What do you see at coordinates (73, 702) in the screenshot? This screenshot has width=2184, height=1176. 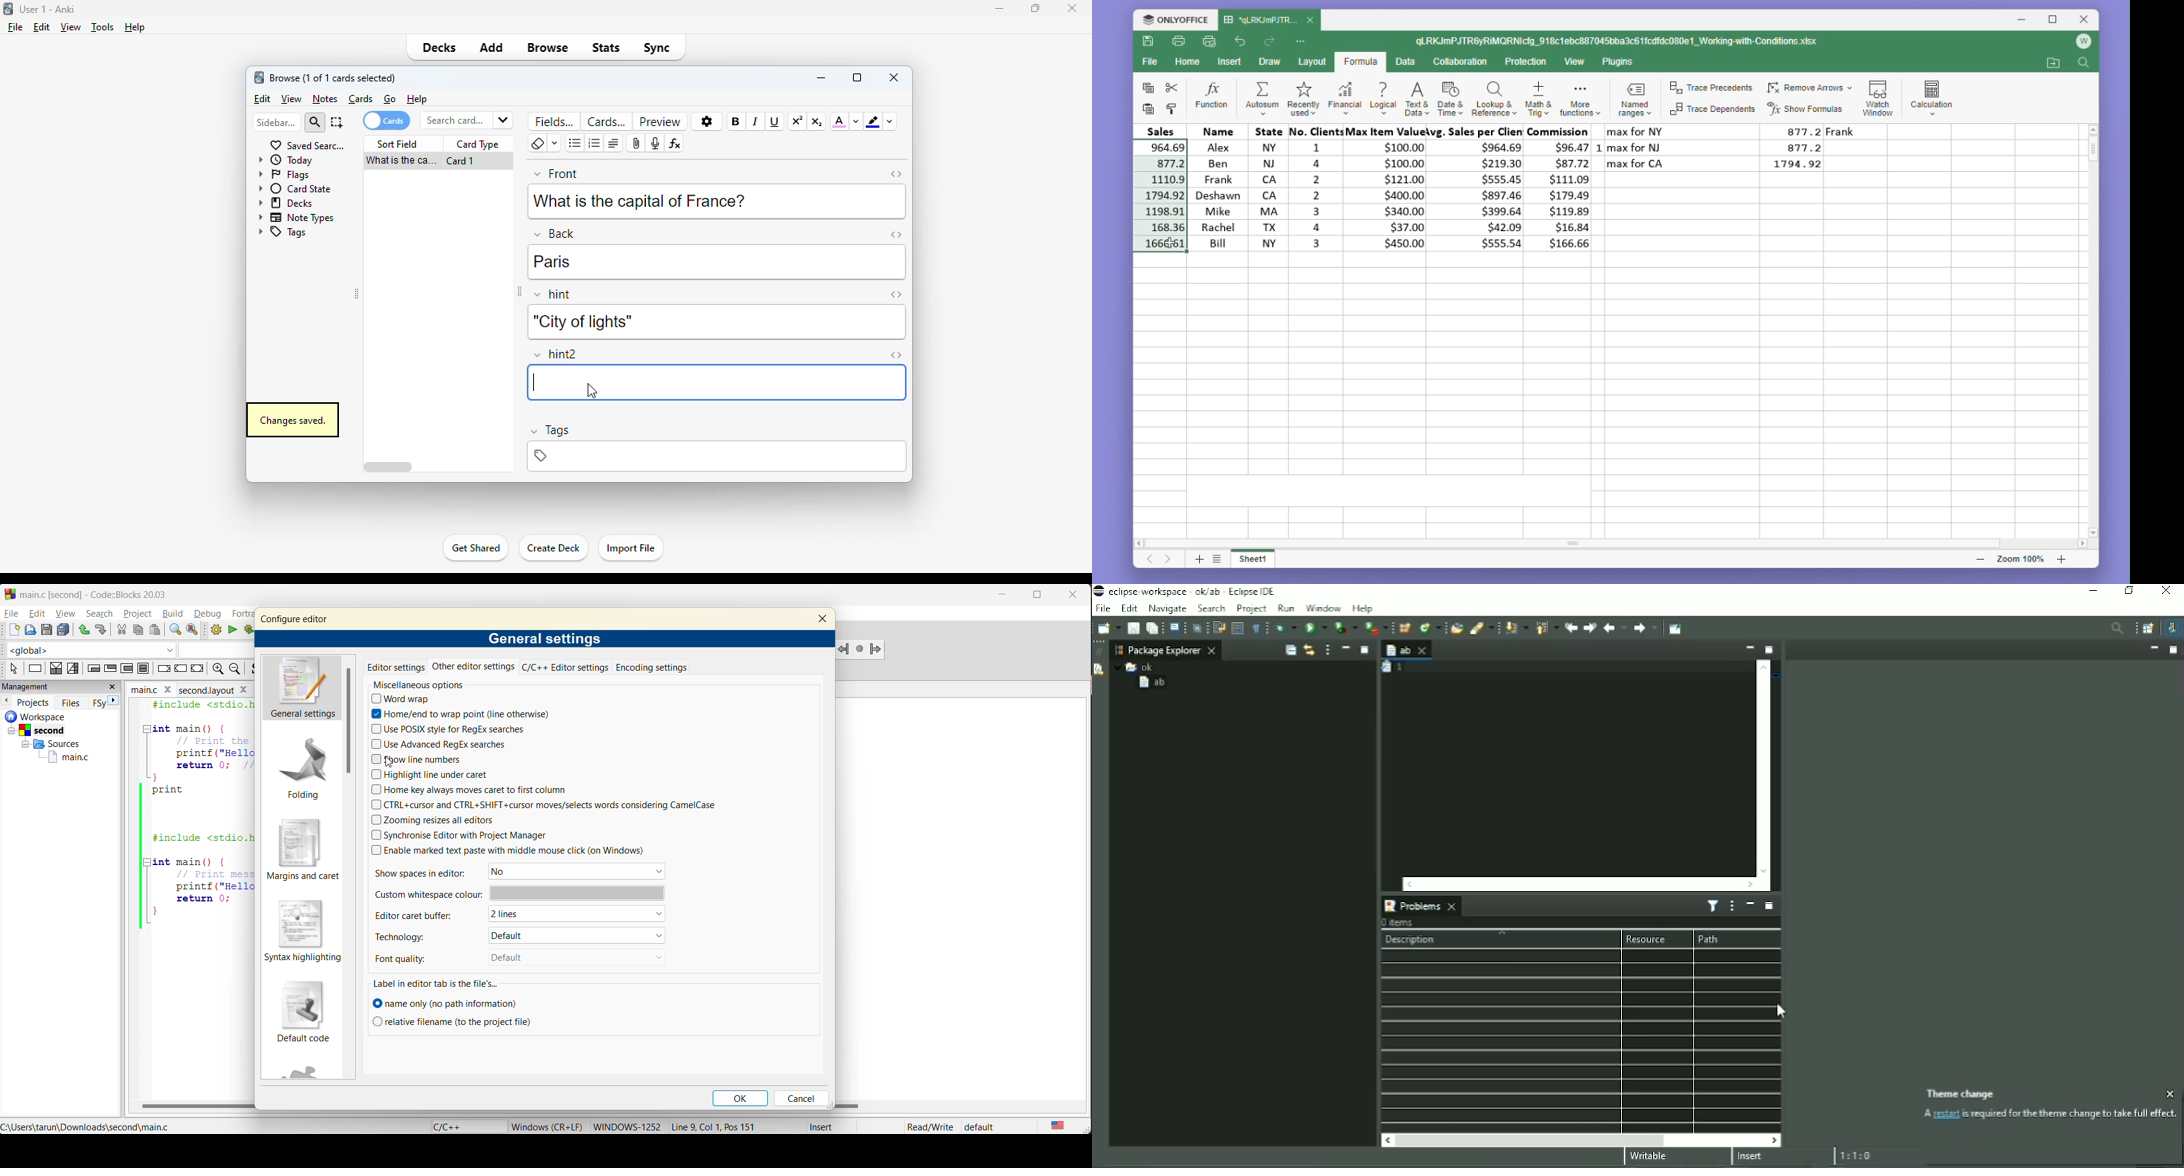 I see `files` at bounding box center [73, 702].